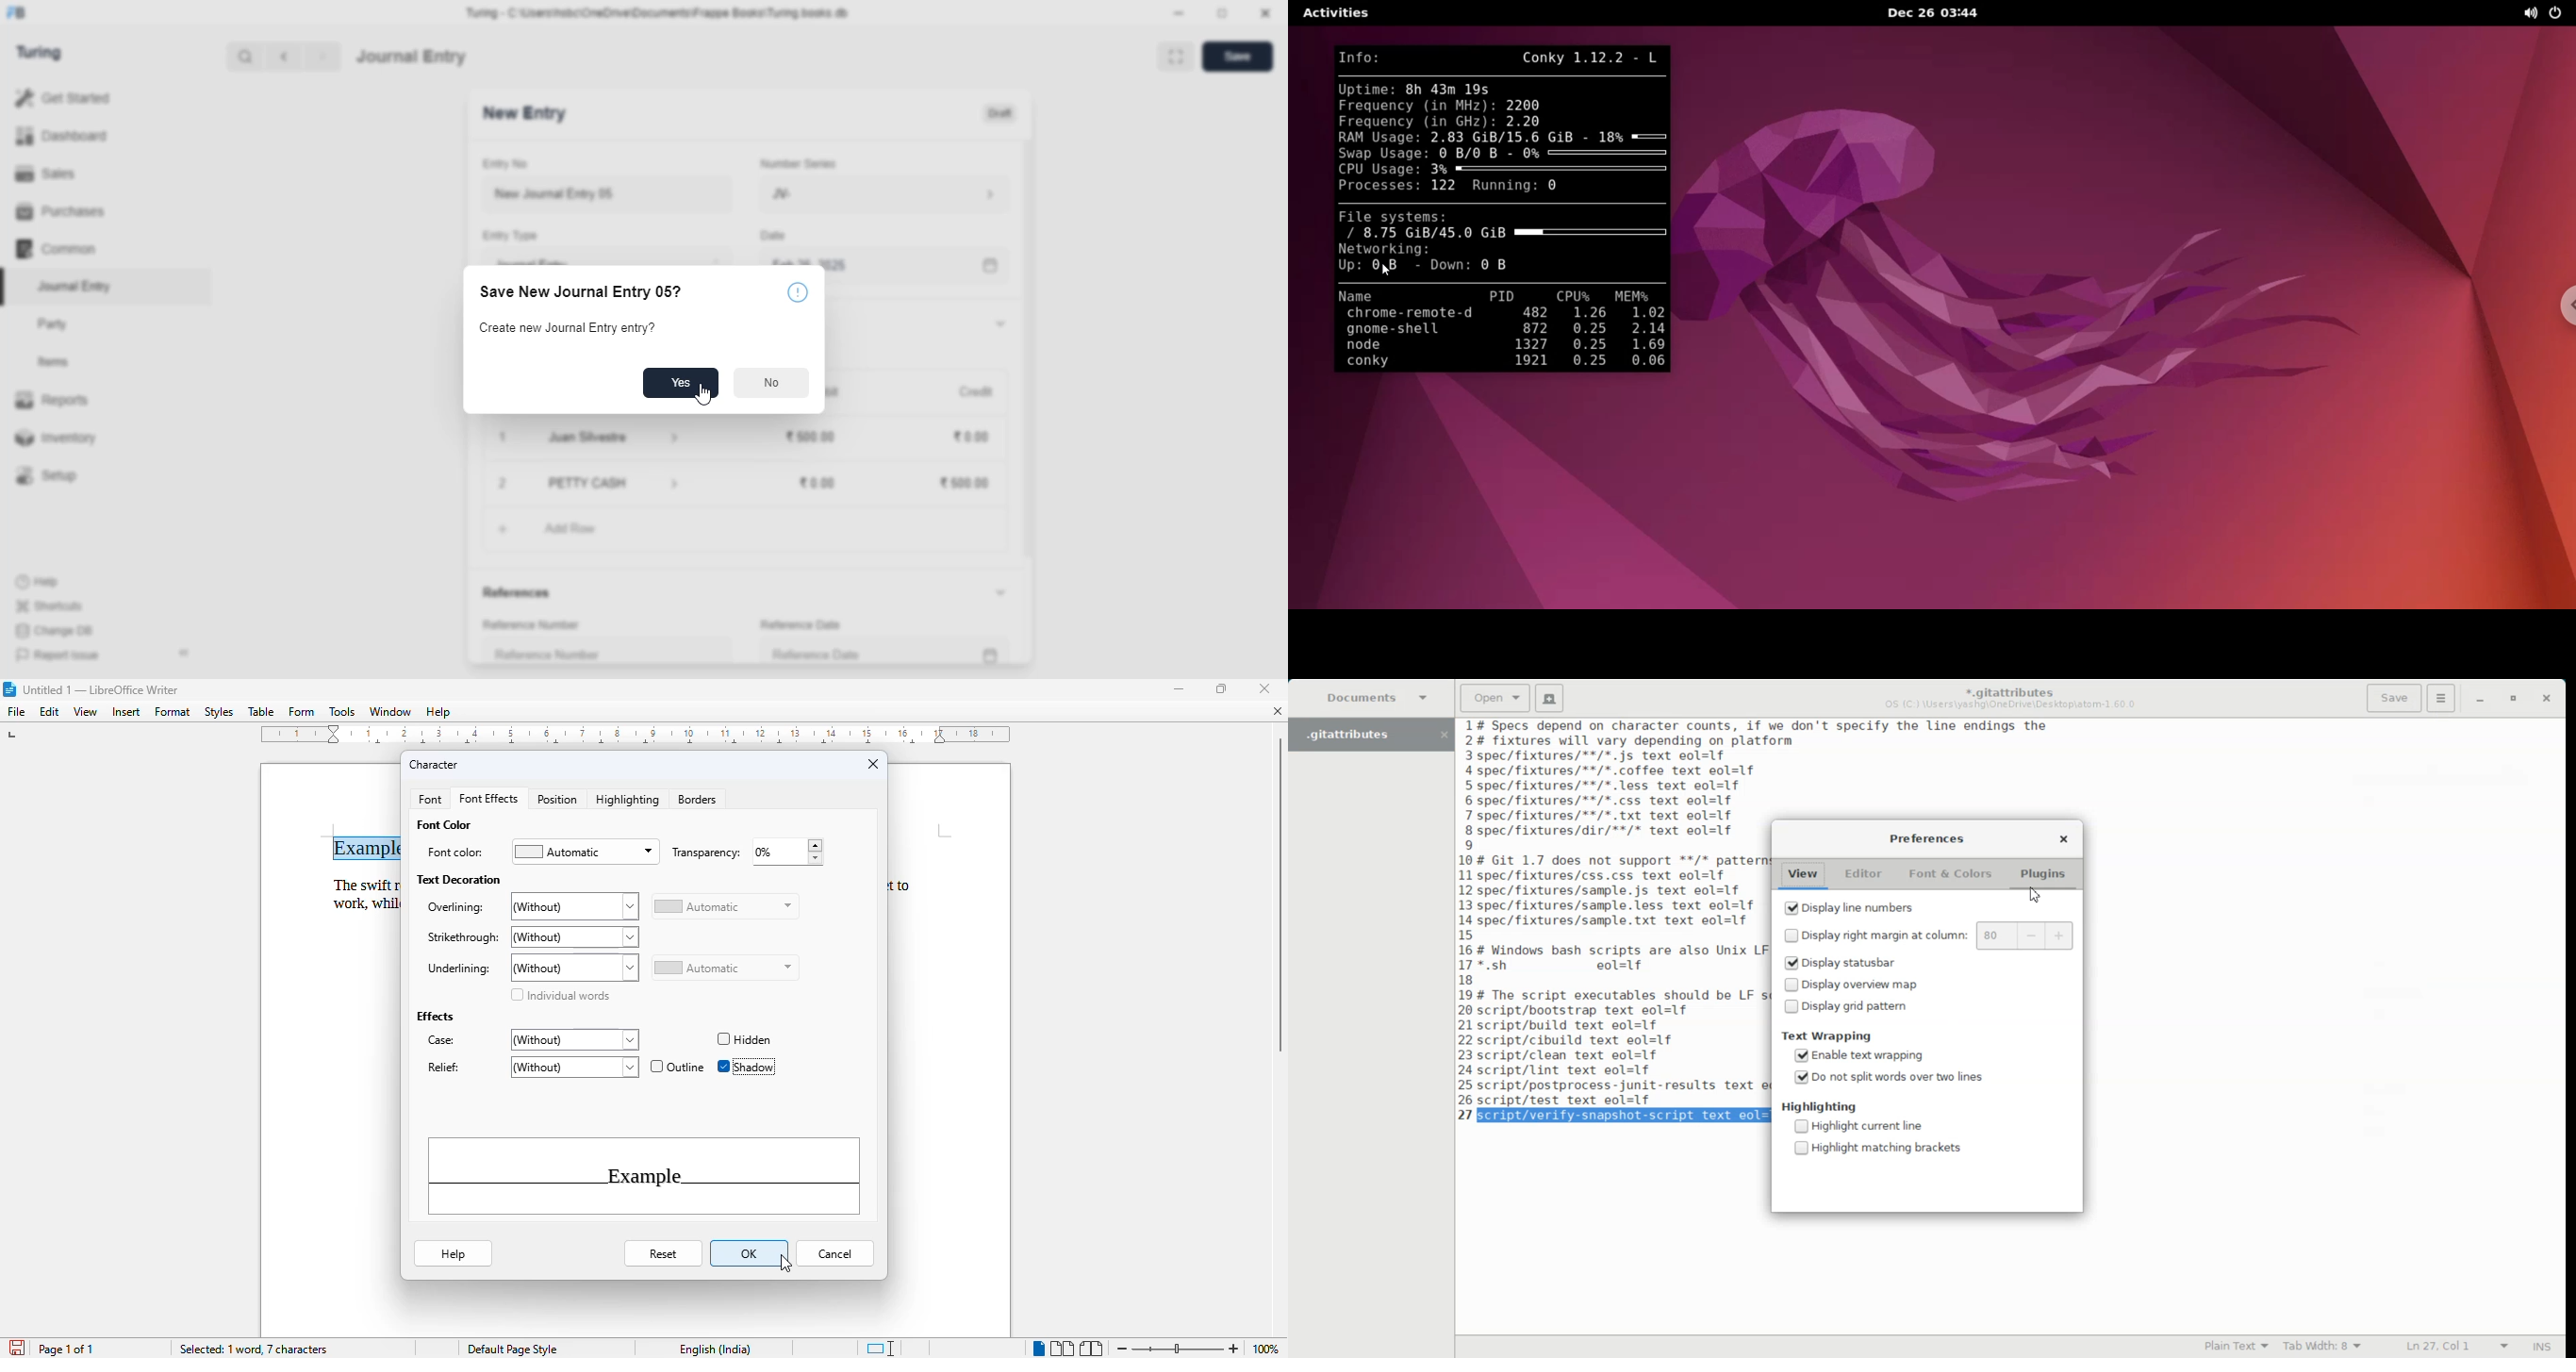 This screenshot has height=1372, width=2576. What do you see at coordinates (302, 712) in the screenshot?
I see `form` at bounding box center [302, 712].